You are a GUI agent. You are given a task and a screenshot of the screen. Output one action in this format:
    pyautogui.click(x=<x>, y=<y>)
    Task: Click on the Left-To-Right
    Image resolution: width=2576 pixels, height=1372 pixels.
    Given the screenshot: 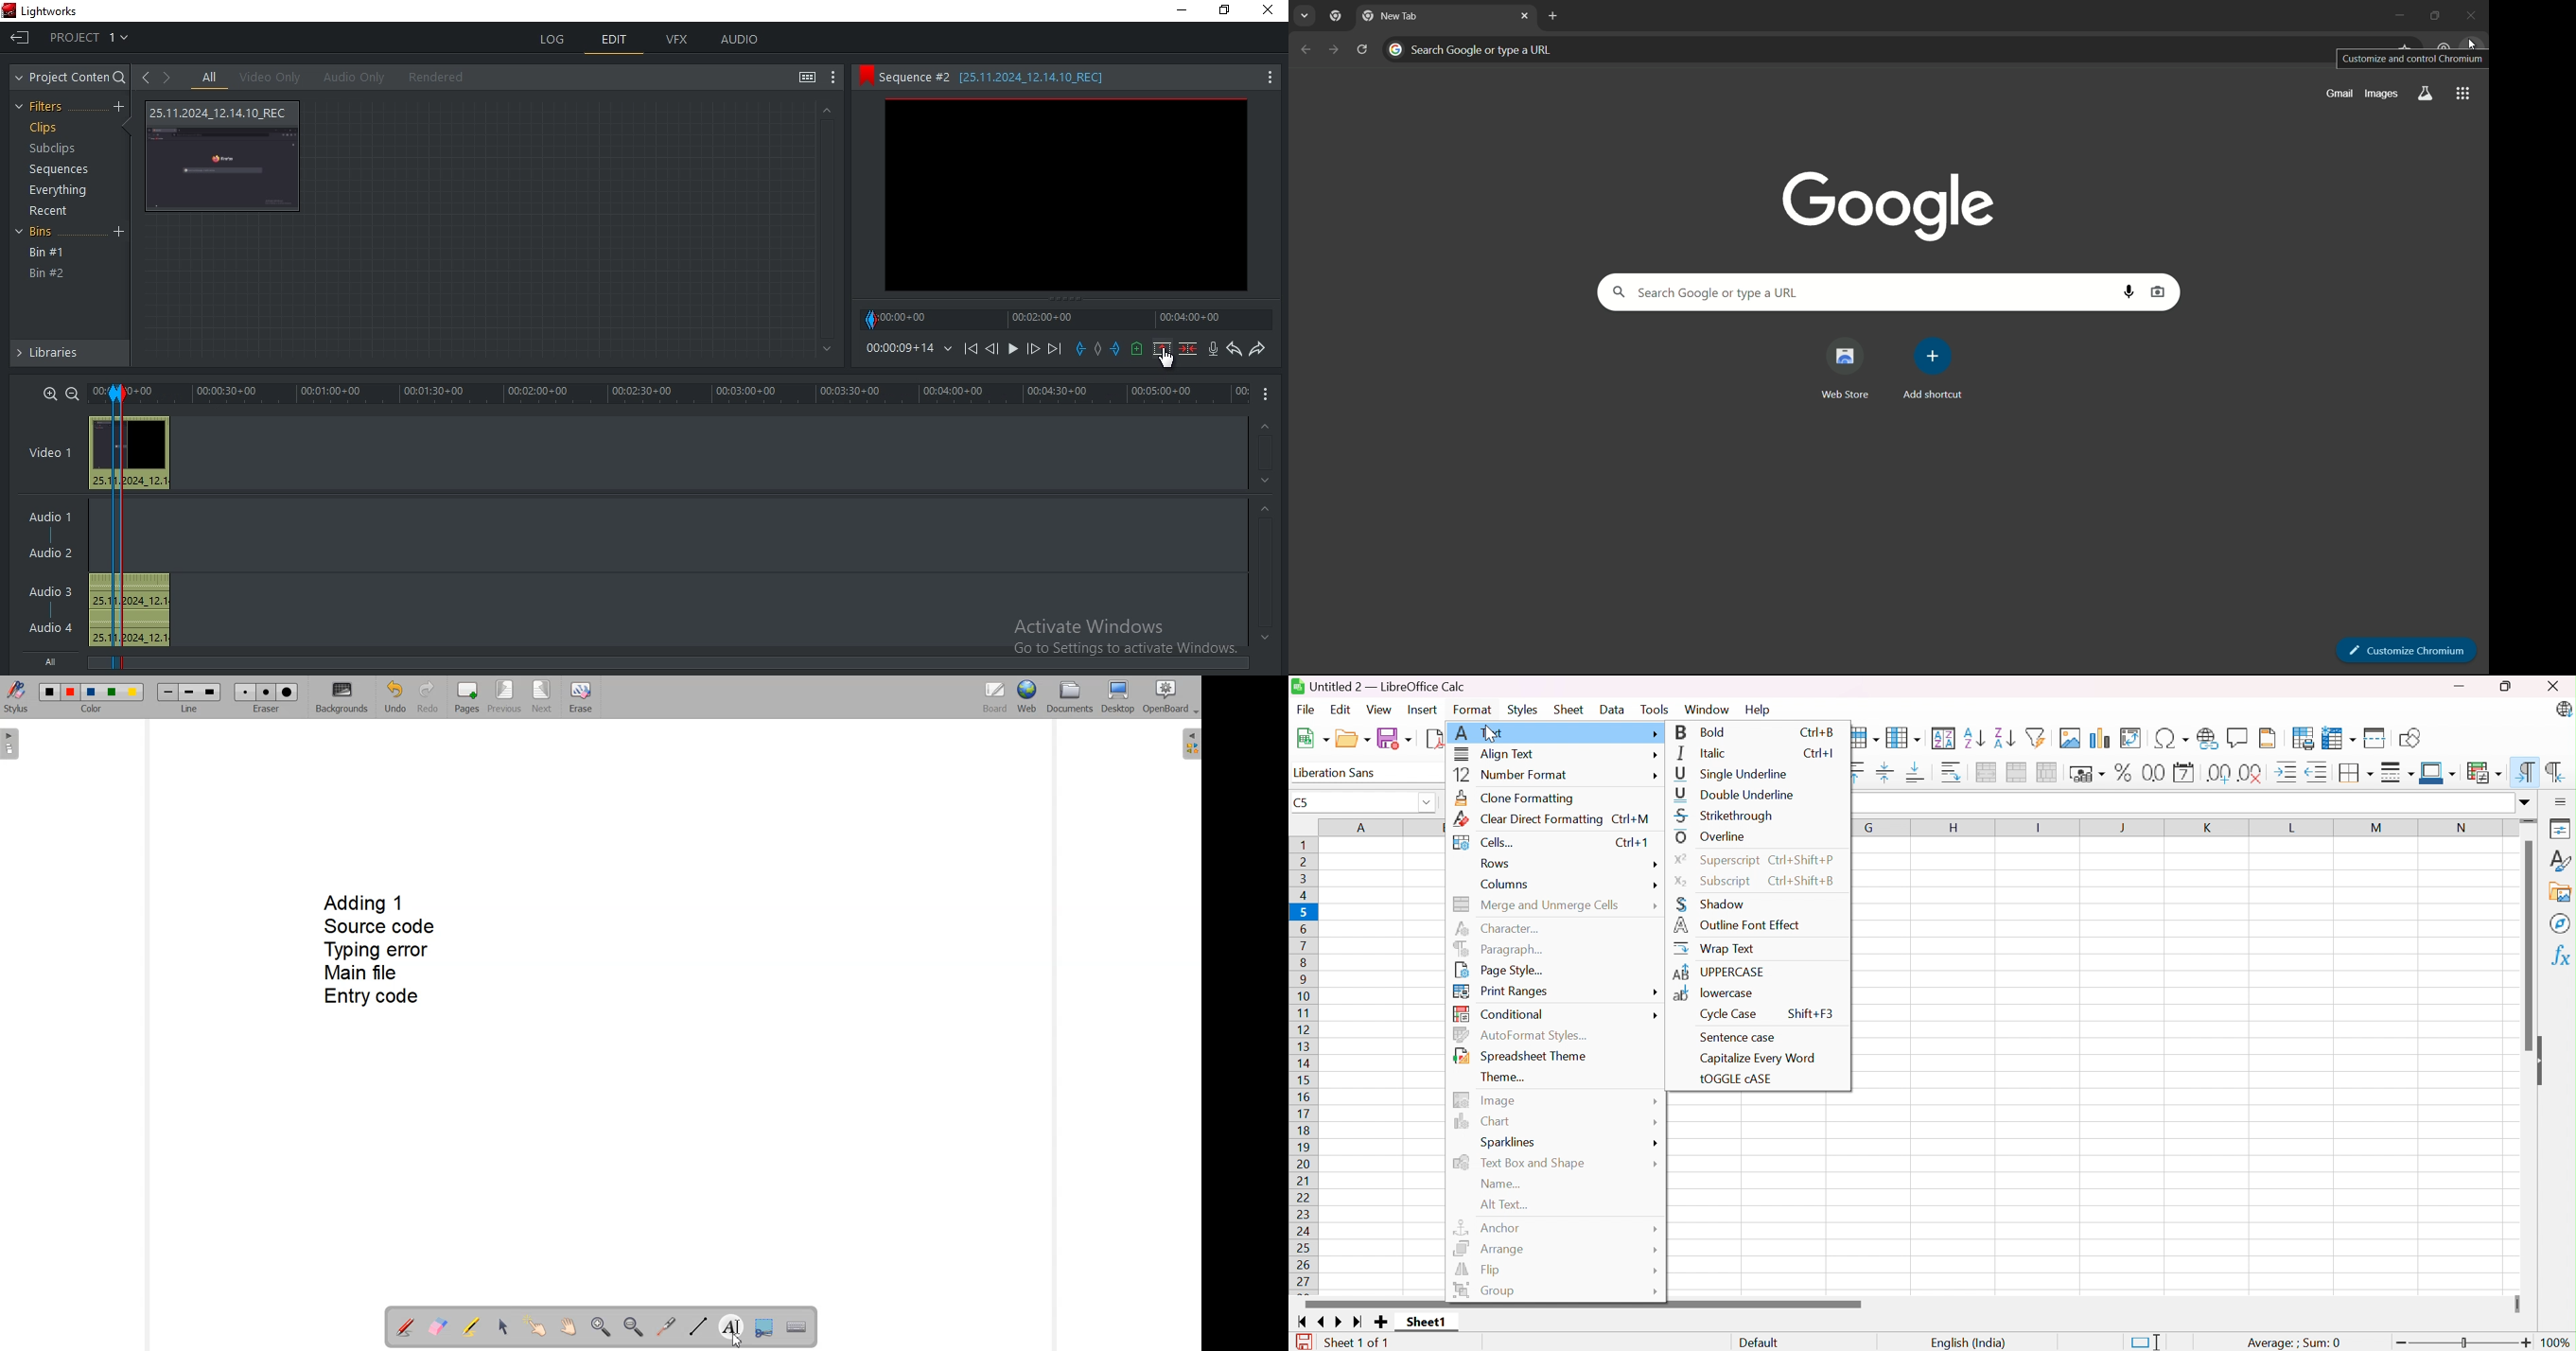 What is the action you would take?
    pyautogui.click(x=2523, y=772)
    